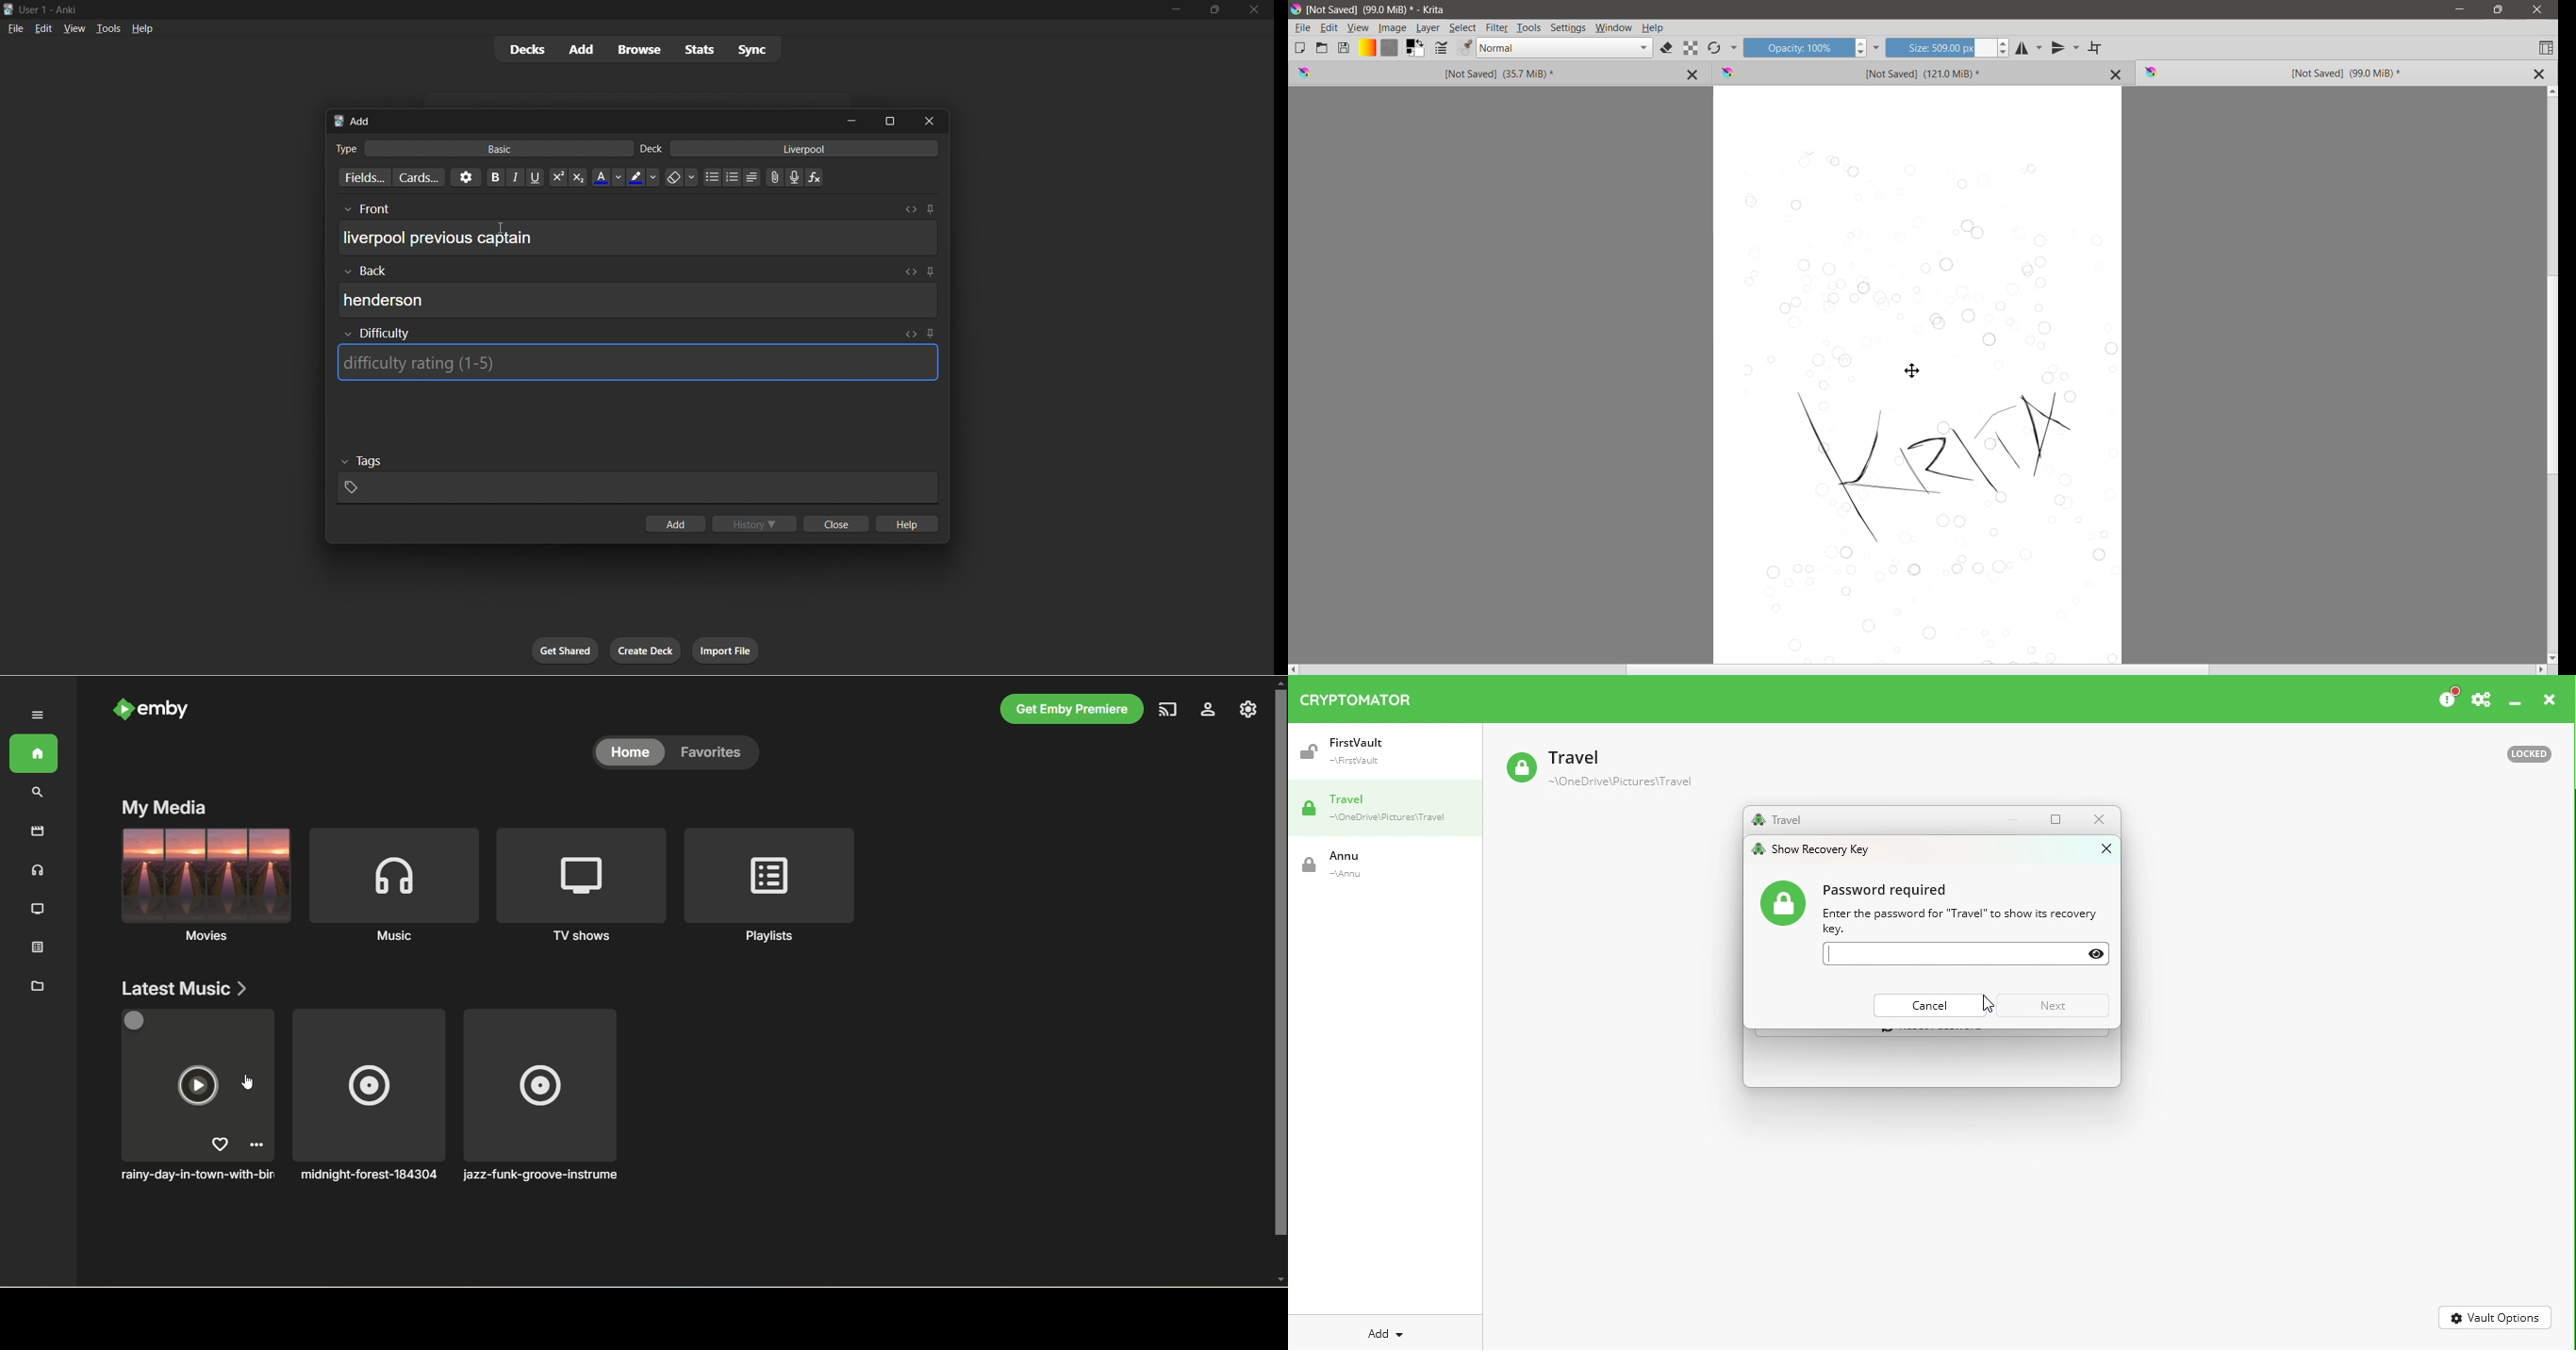  What do you see at coordinates (2314, 73) in the screenshot?
I see `Unsaved Image (Current) Tab 3` at bounding box center [2314, 73].